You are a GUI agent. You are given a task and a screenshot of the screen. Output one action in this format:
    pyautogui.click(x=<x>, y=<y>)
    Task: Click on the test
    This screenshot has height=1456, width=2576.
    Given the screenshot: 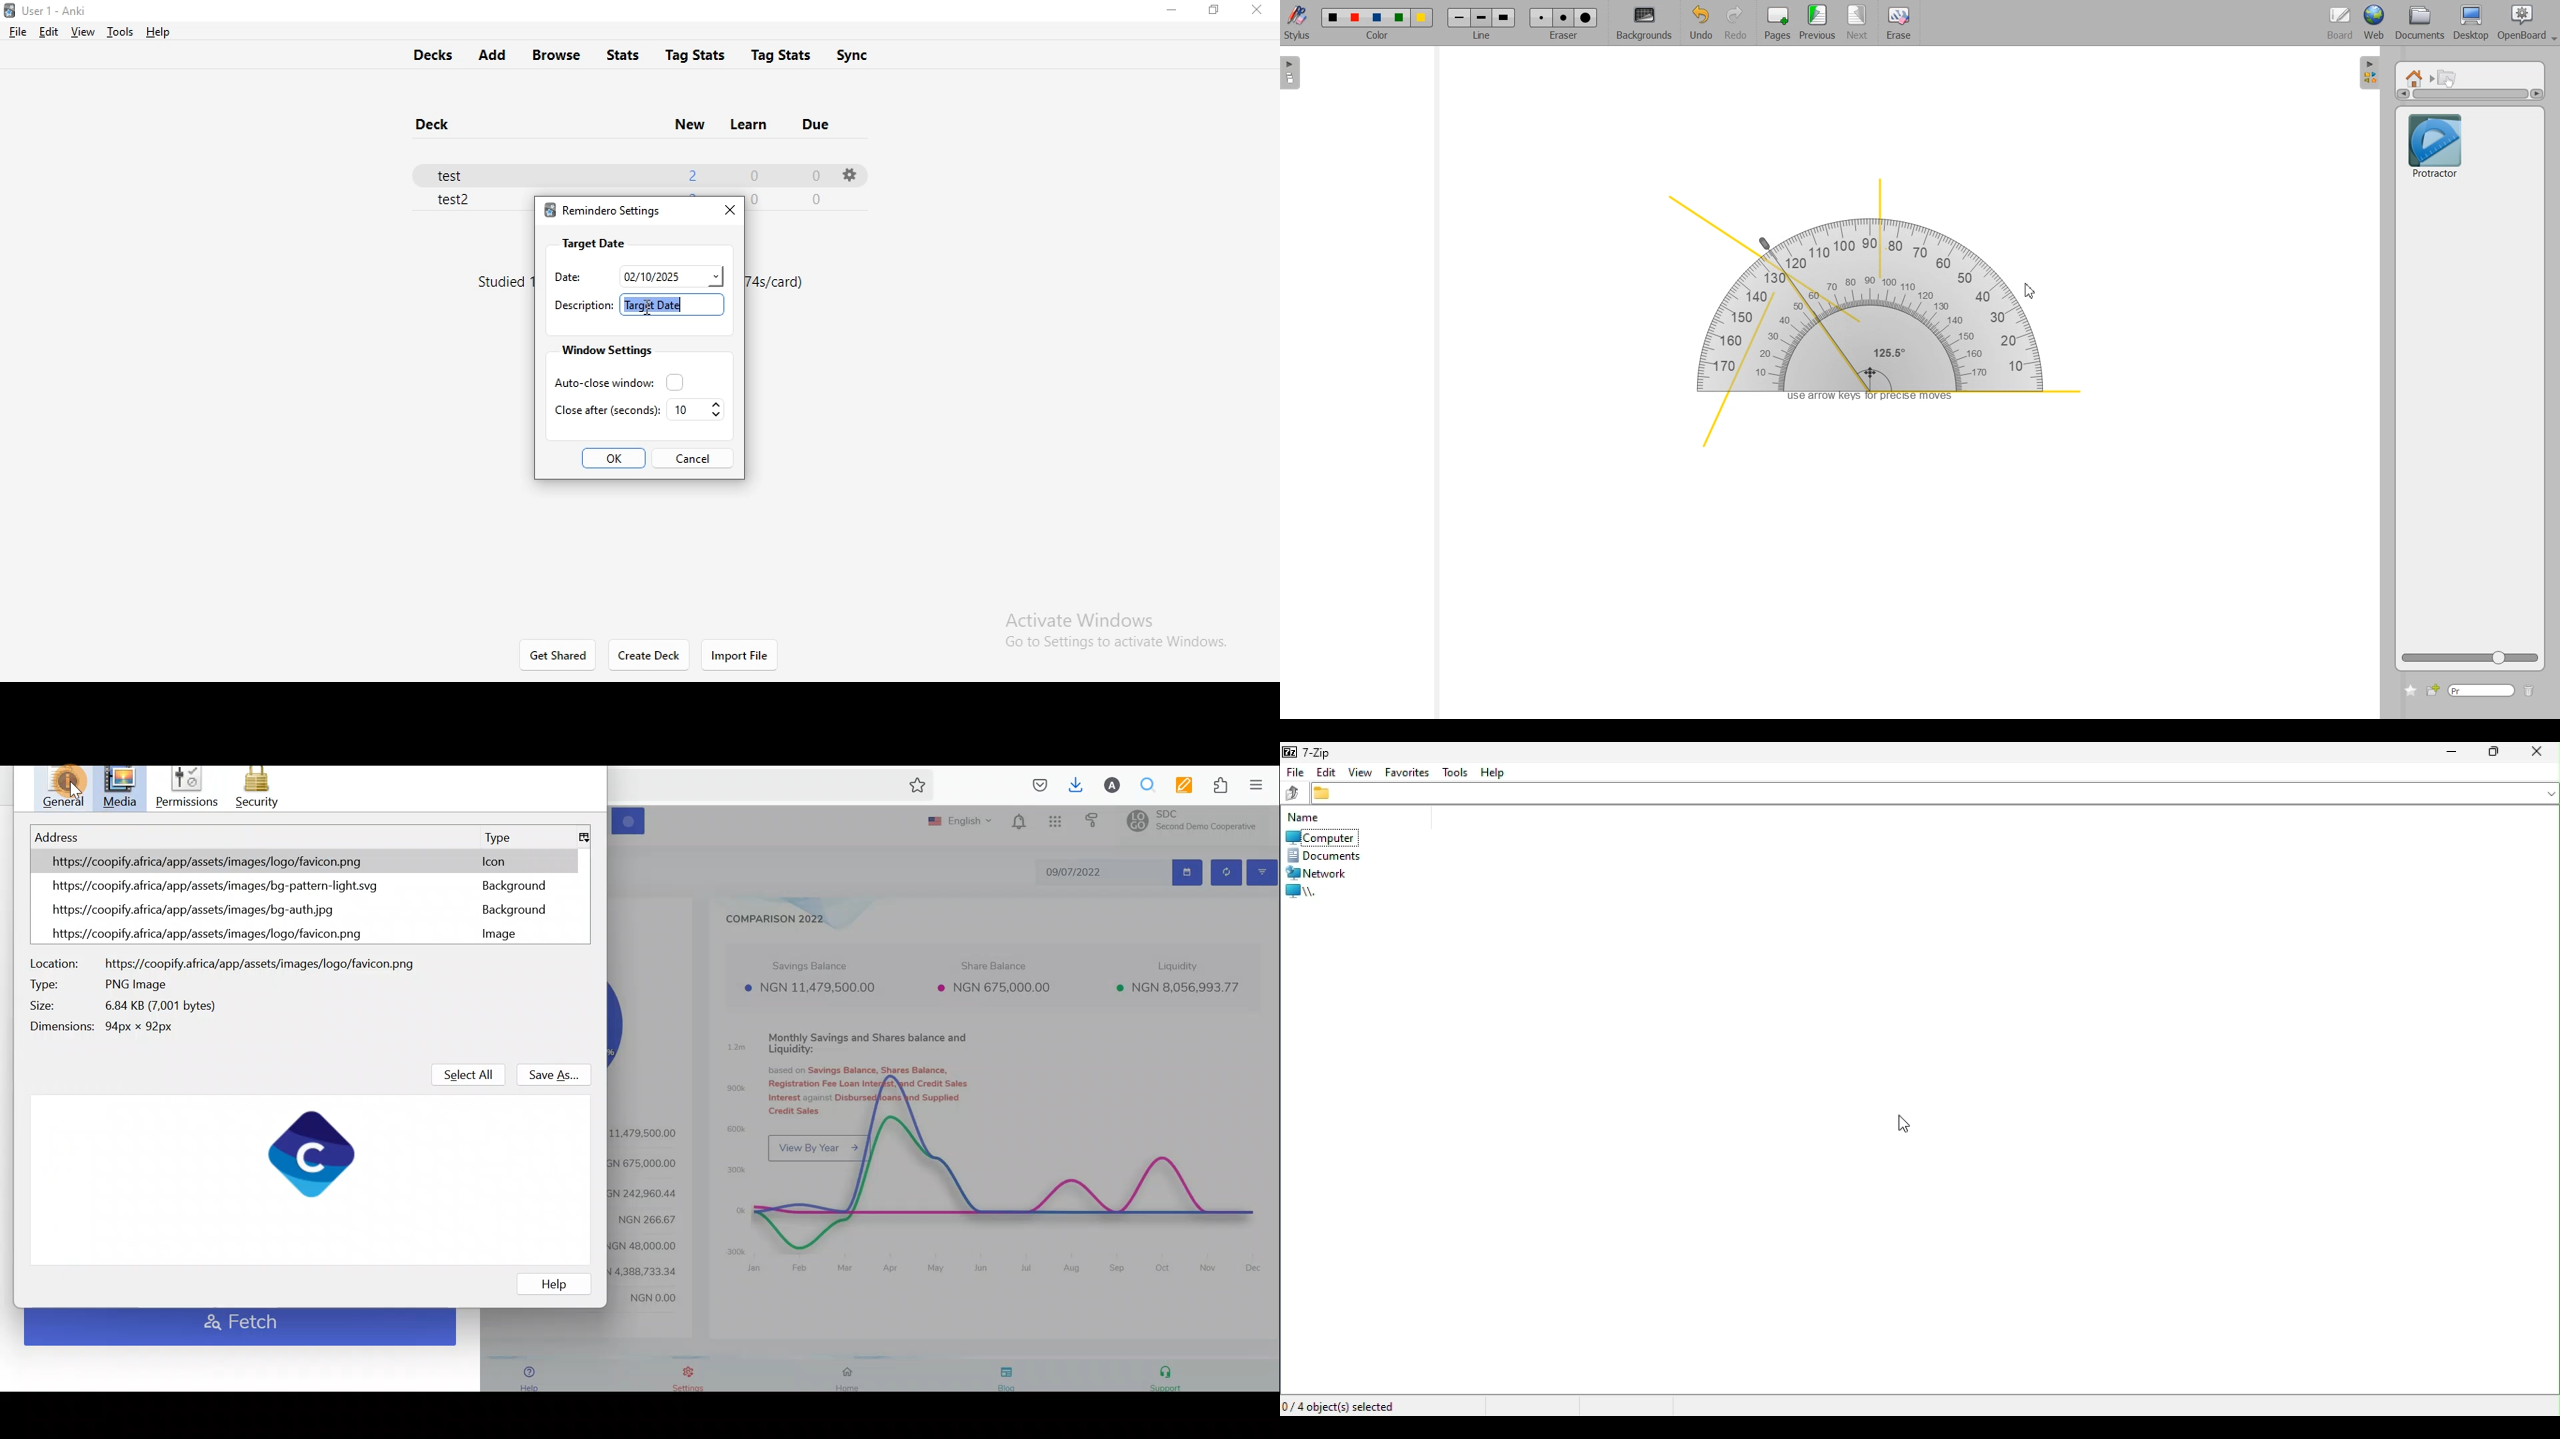 What is the action you would take?
    pyautogui.click(x=458, y=172)
    